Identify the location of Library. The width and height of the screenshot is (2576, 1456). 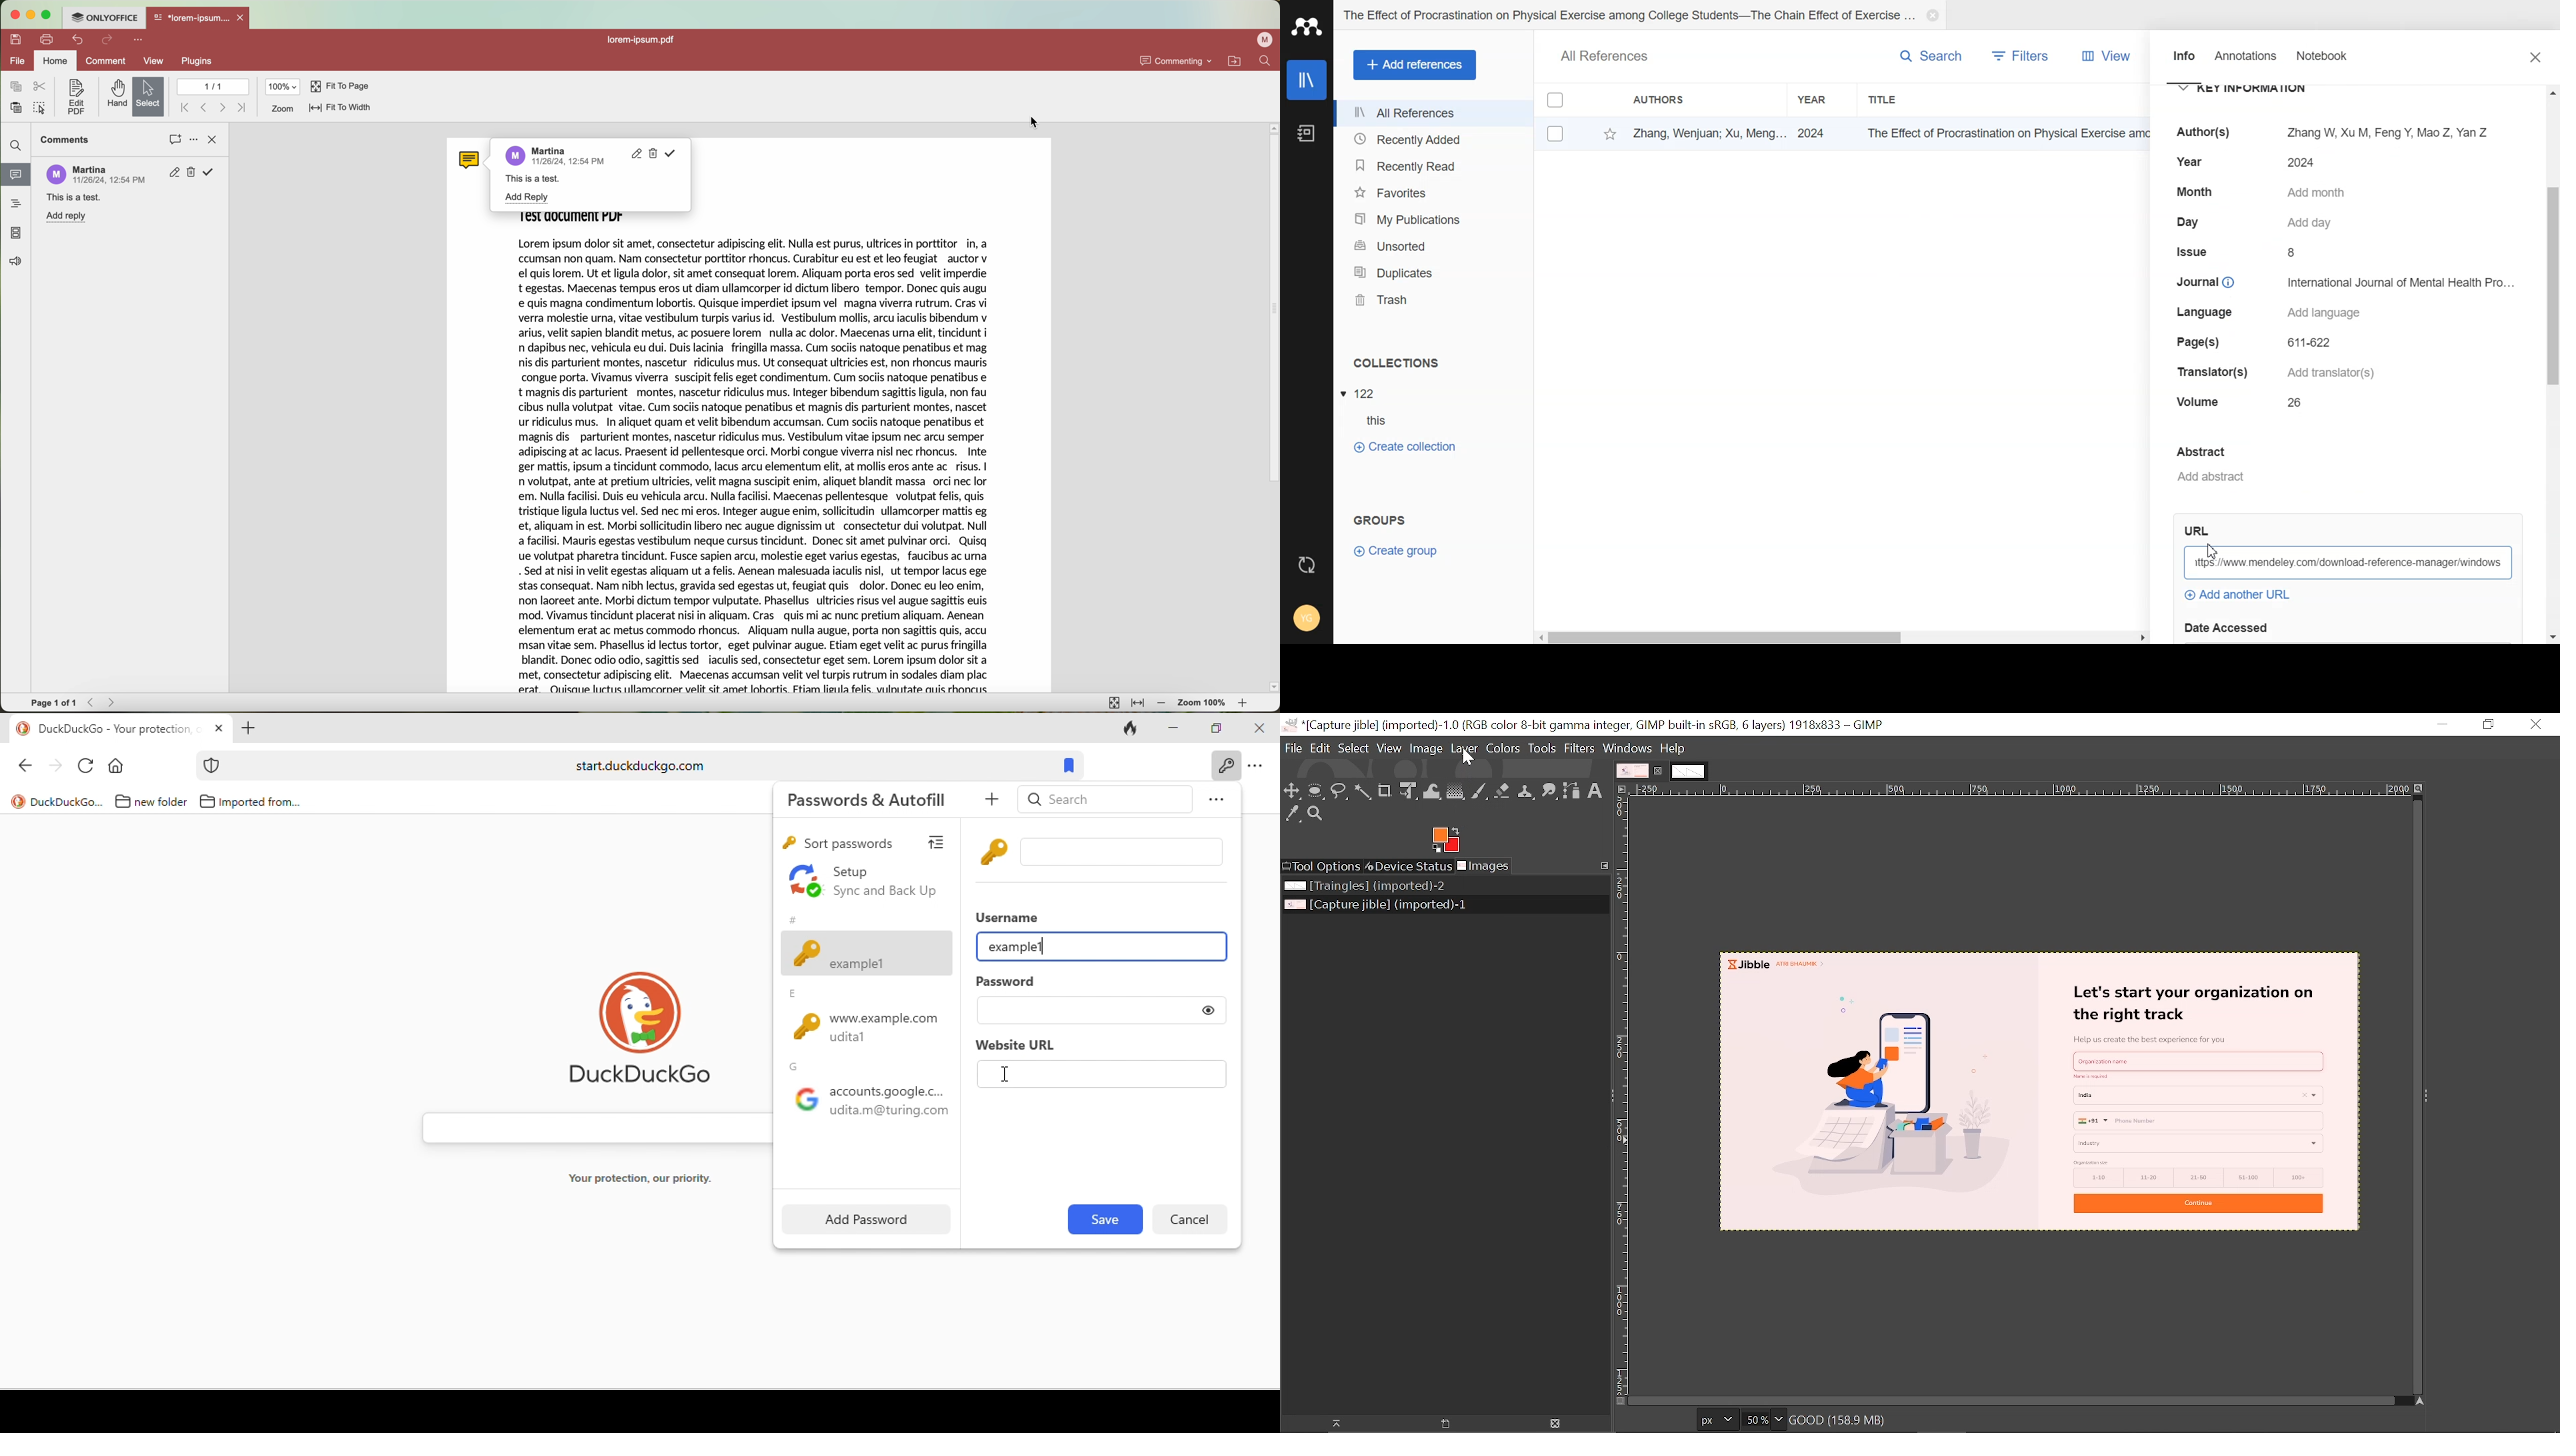
(1306, 80).